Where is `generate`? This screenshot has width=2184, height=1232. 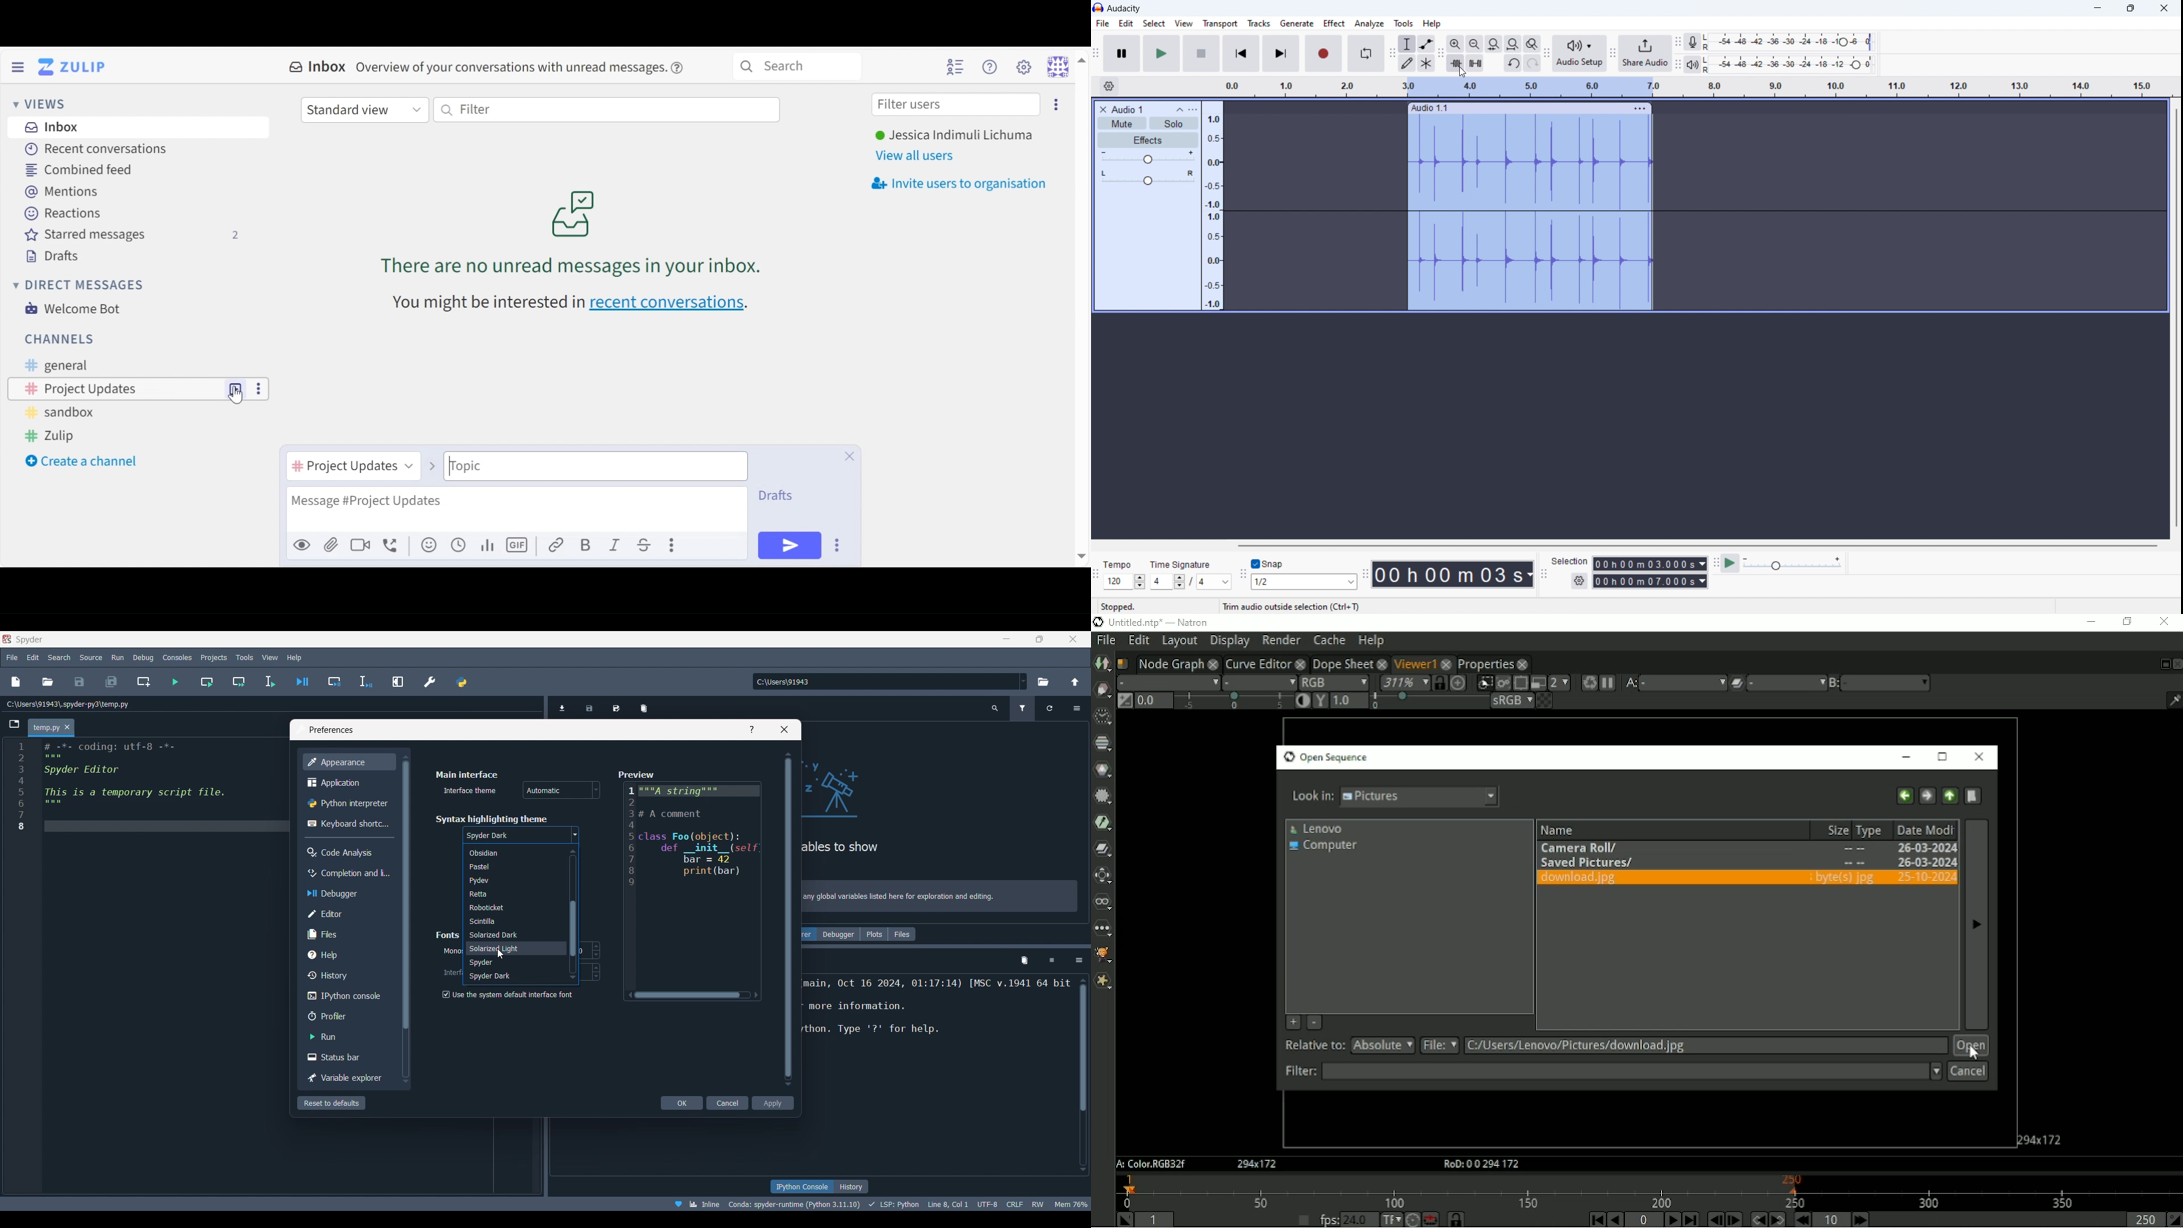 generate is located at coordinates (1297, 23).